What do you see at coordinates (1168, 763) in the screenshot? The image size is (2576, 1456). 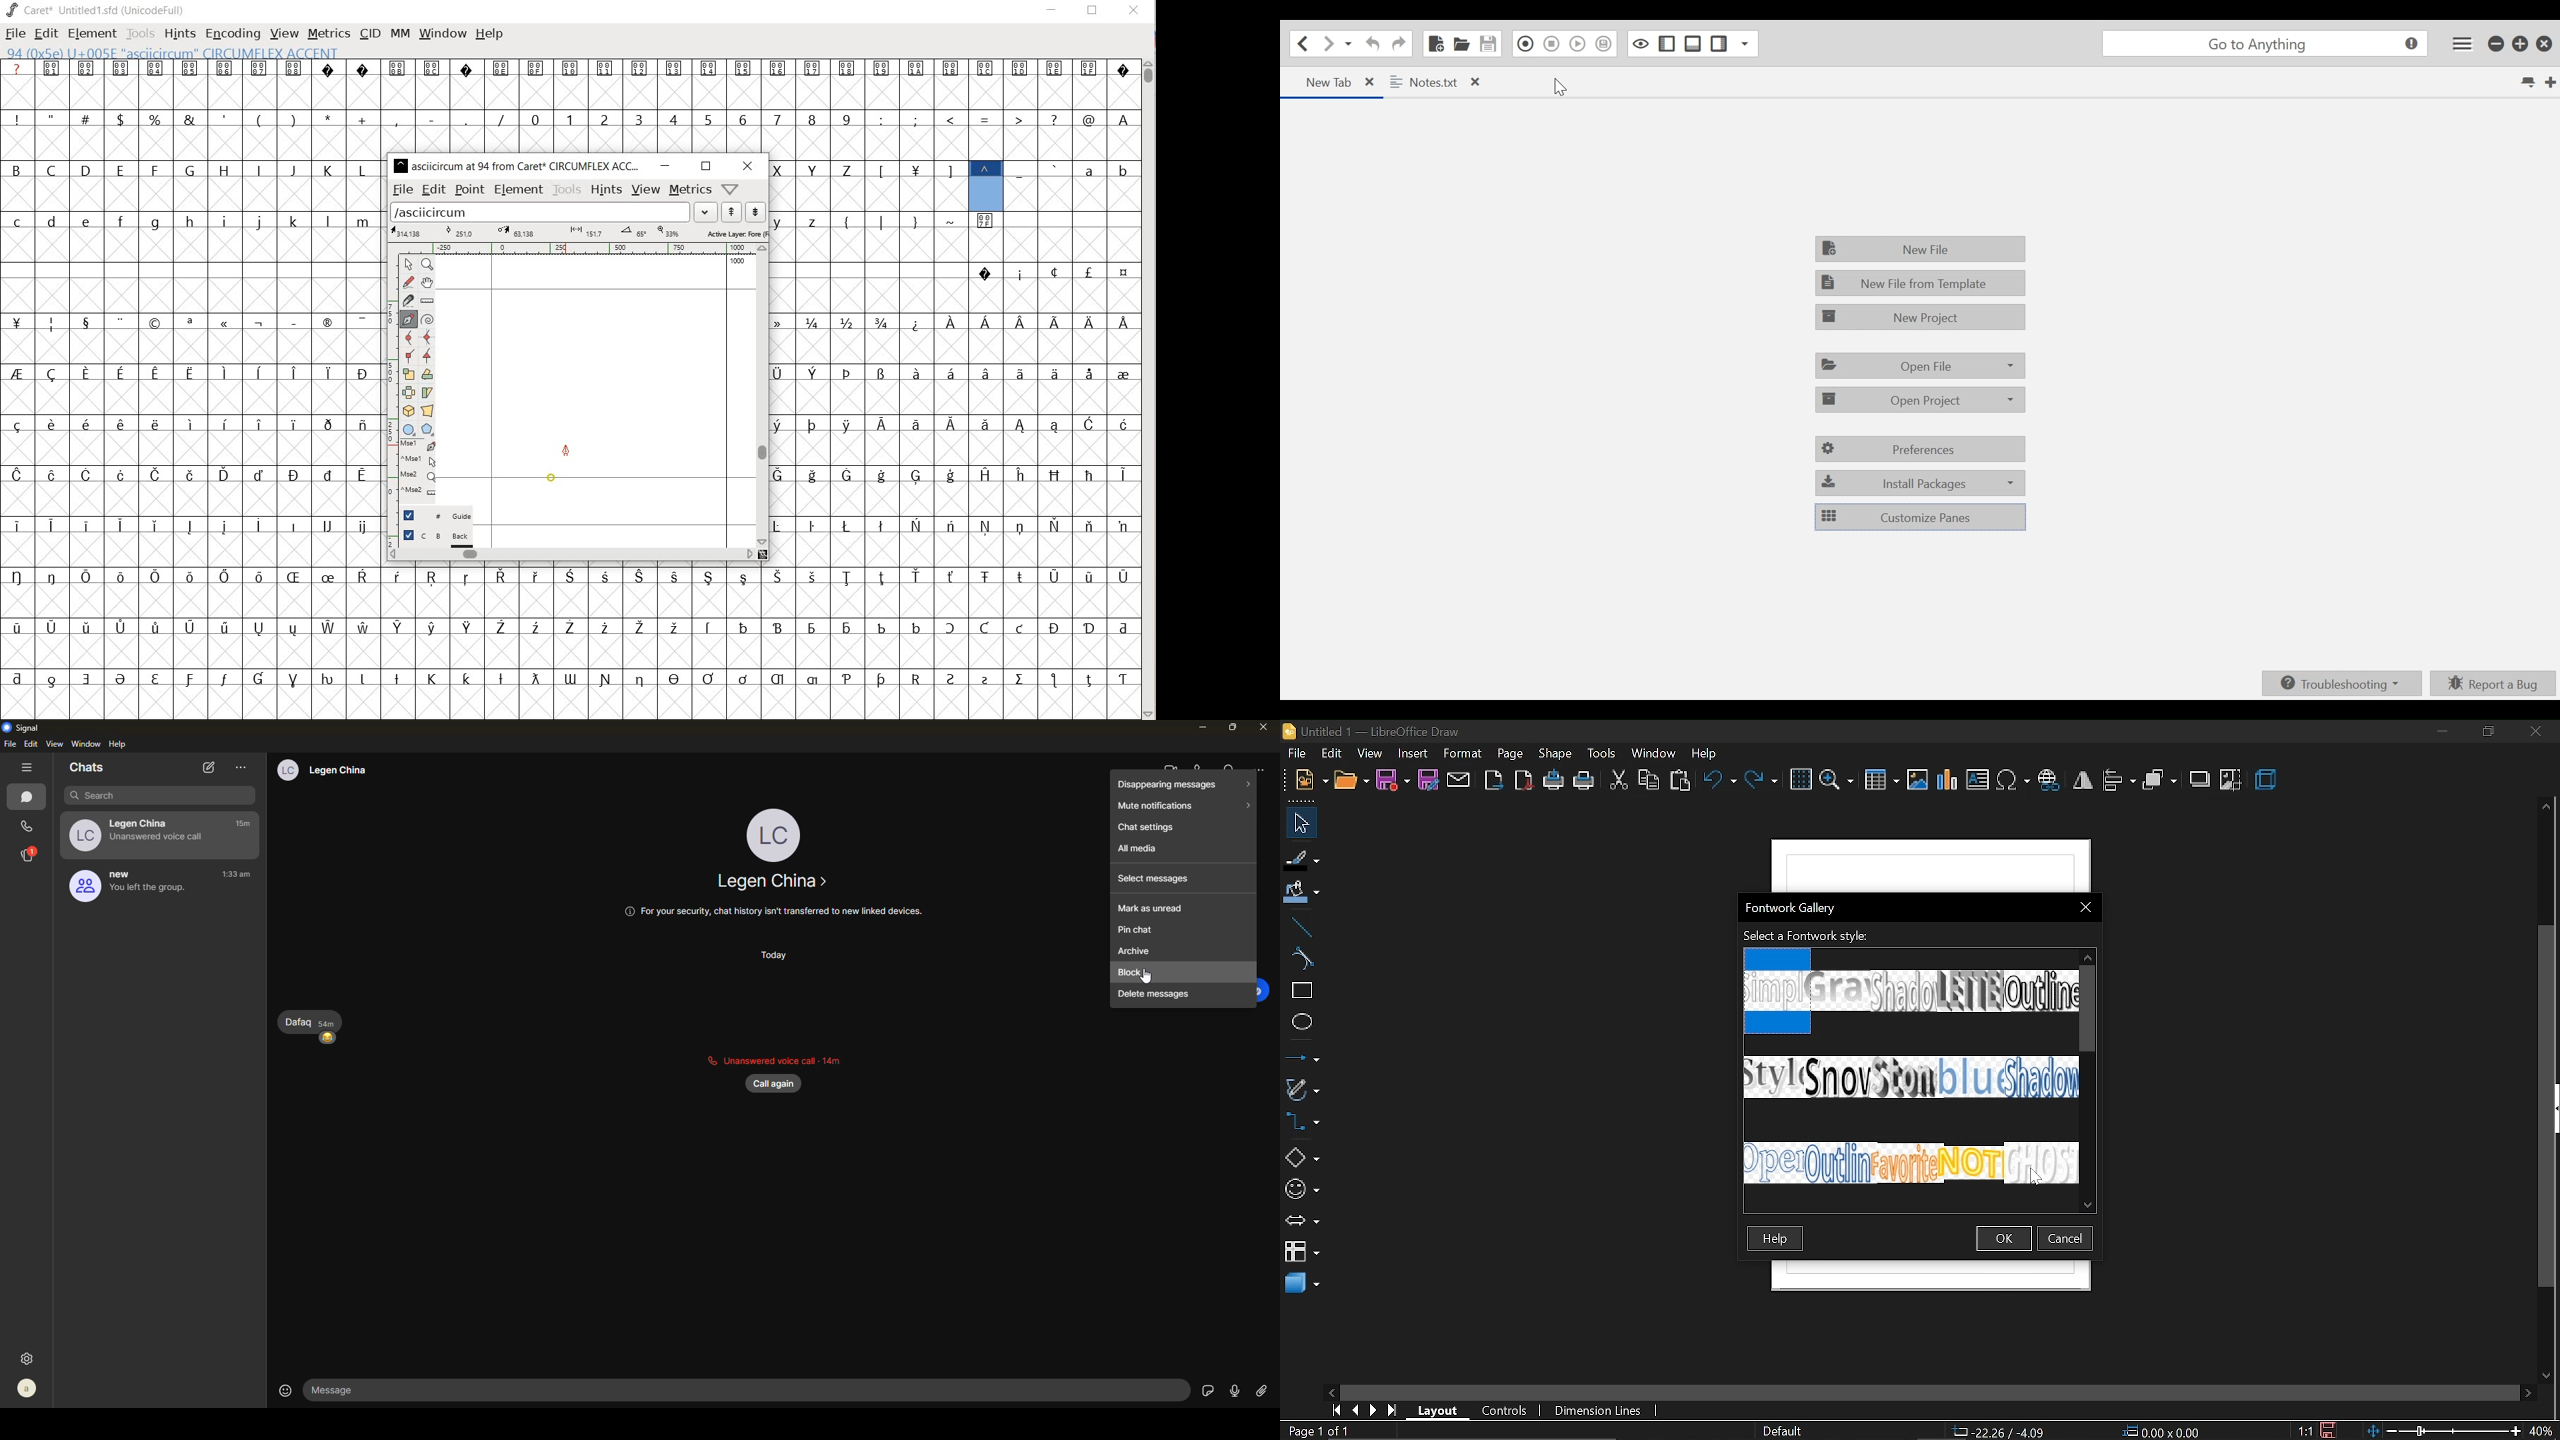 I see `video call` at bounding box center [1168, 763].